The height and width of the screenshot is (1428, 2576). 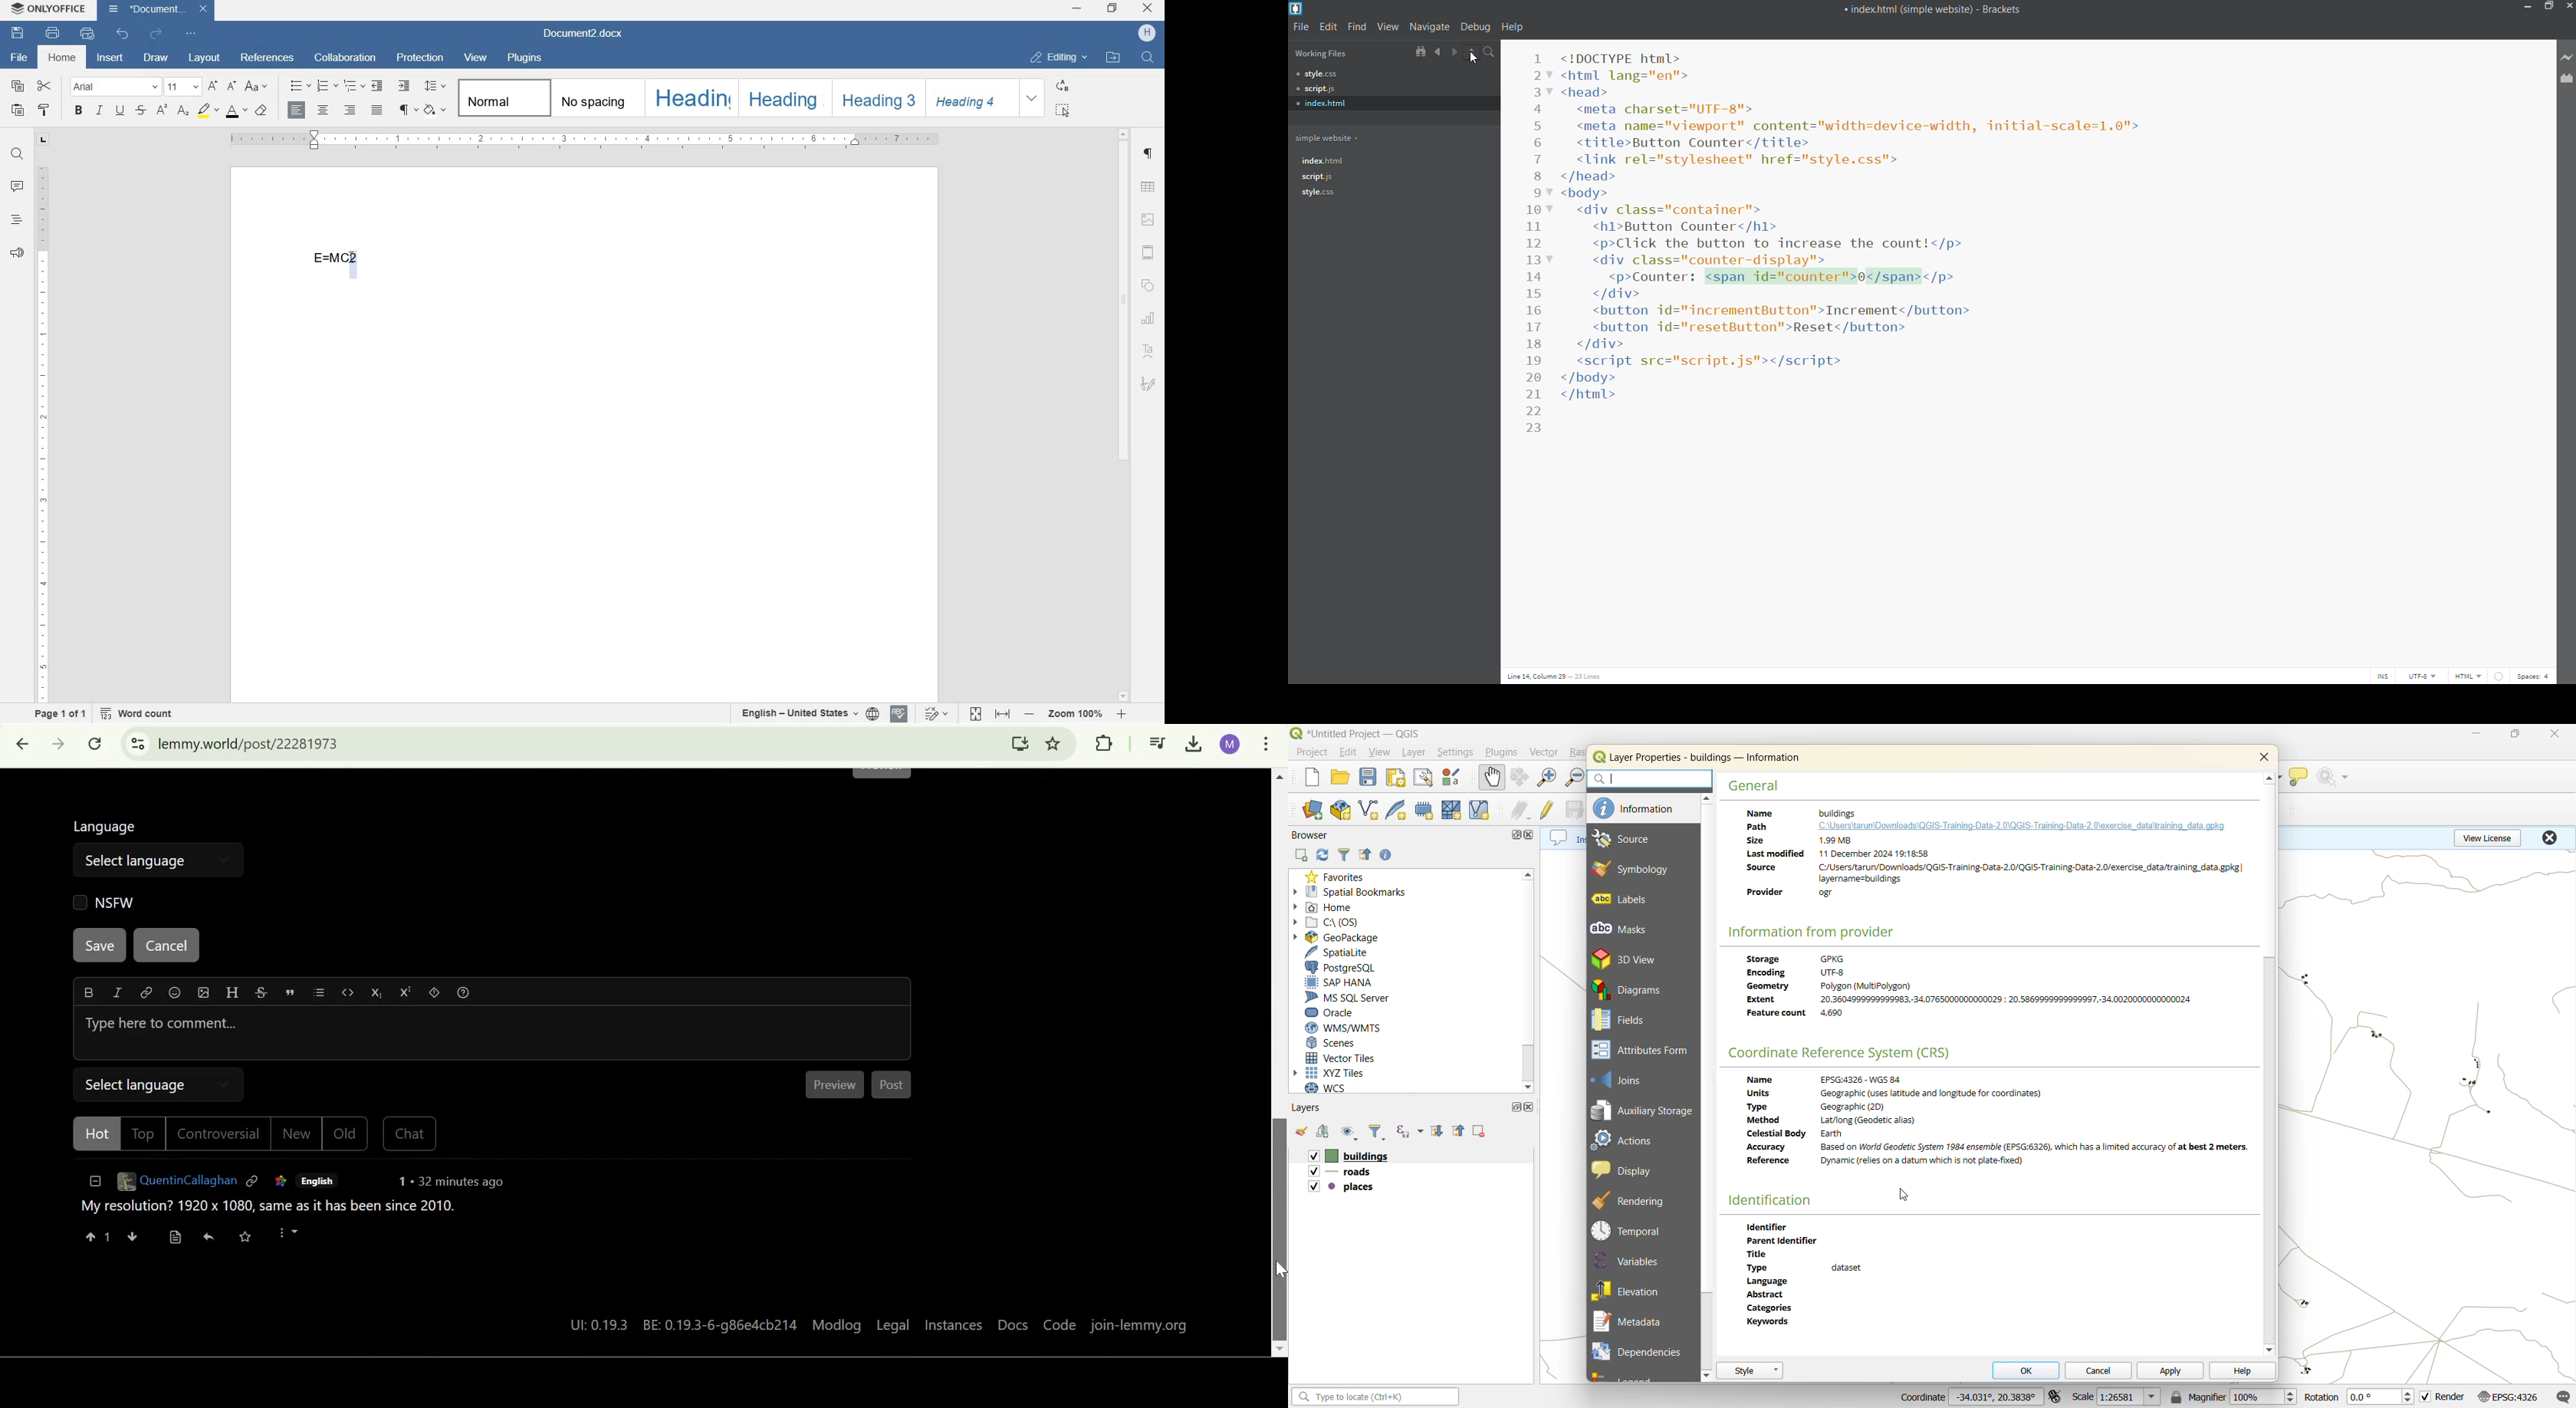 What do you see at coordinates (2546, 7) in the screenshot?
I see `maximize/restore` at bounding box center [2546, 7].